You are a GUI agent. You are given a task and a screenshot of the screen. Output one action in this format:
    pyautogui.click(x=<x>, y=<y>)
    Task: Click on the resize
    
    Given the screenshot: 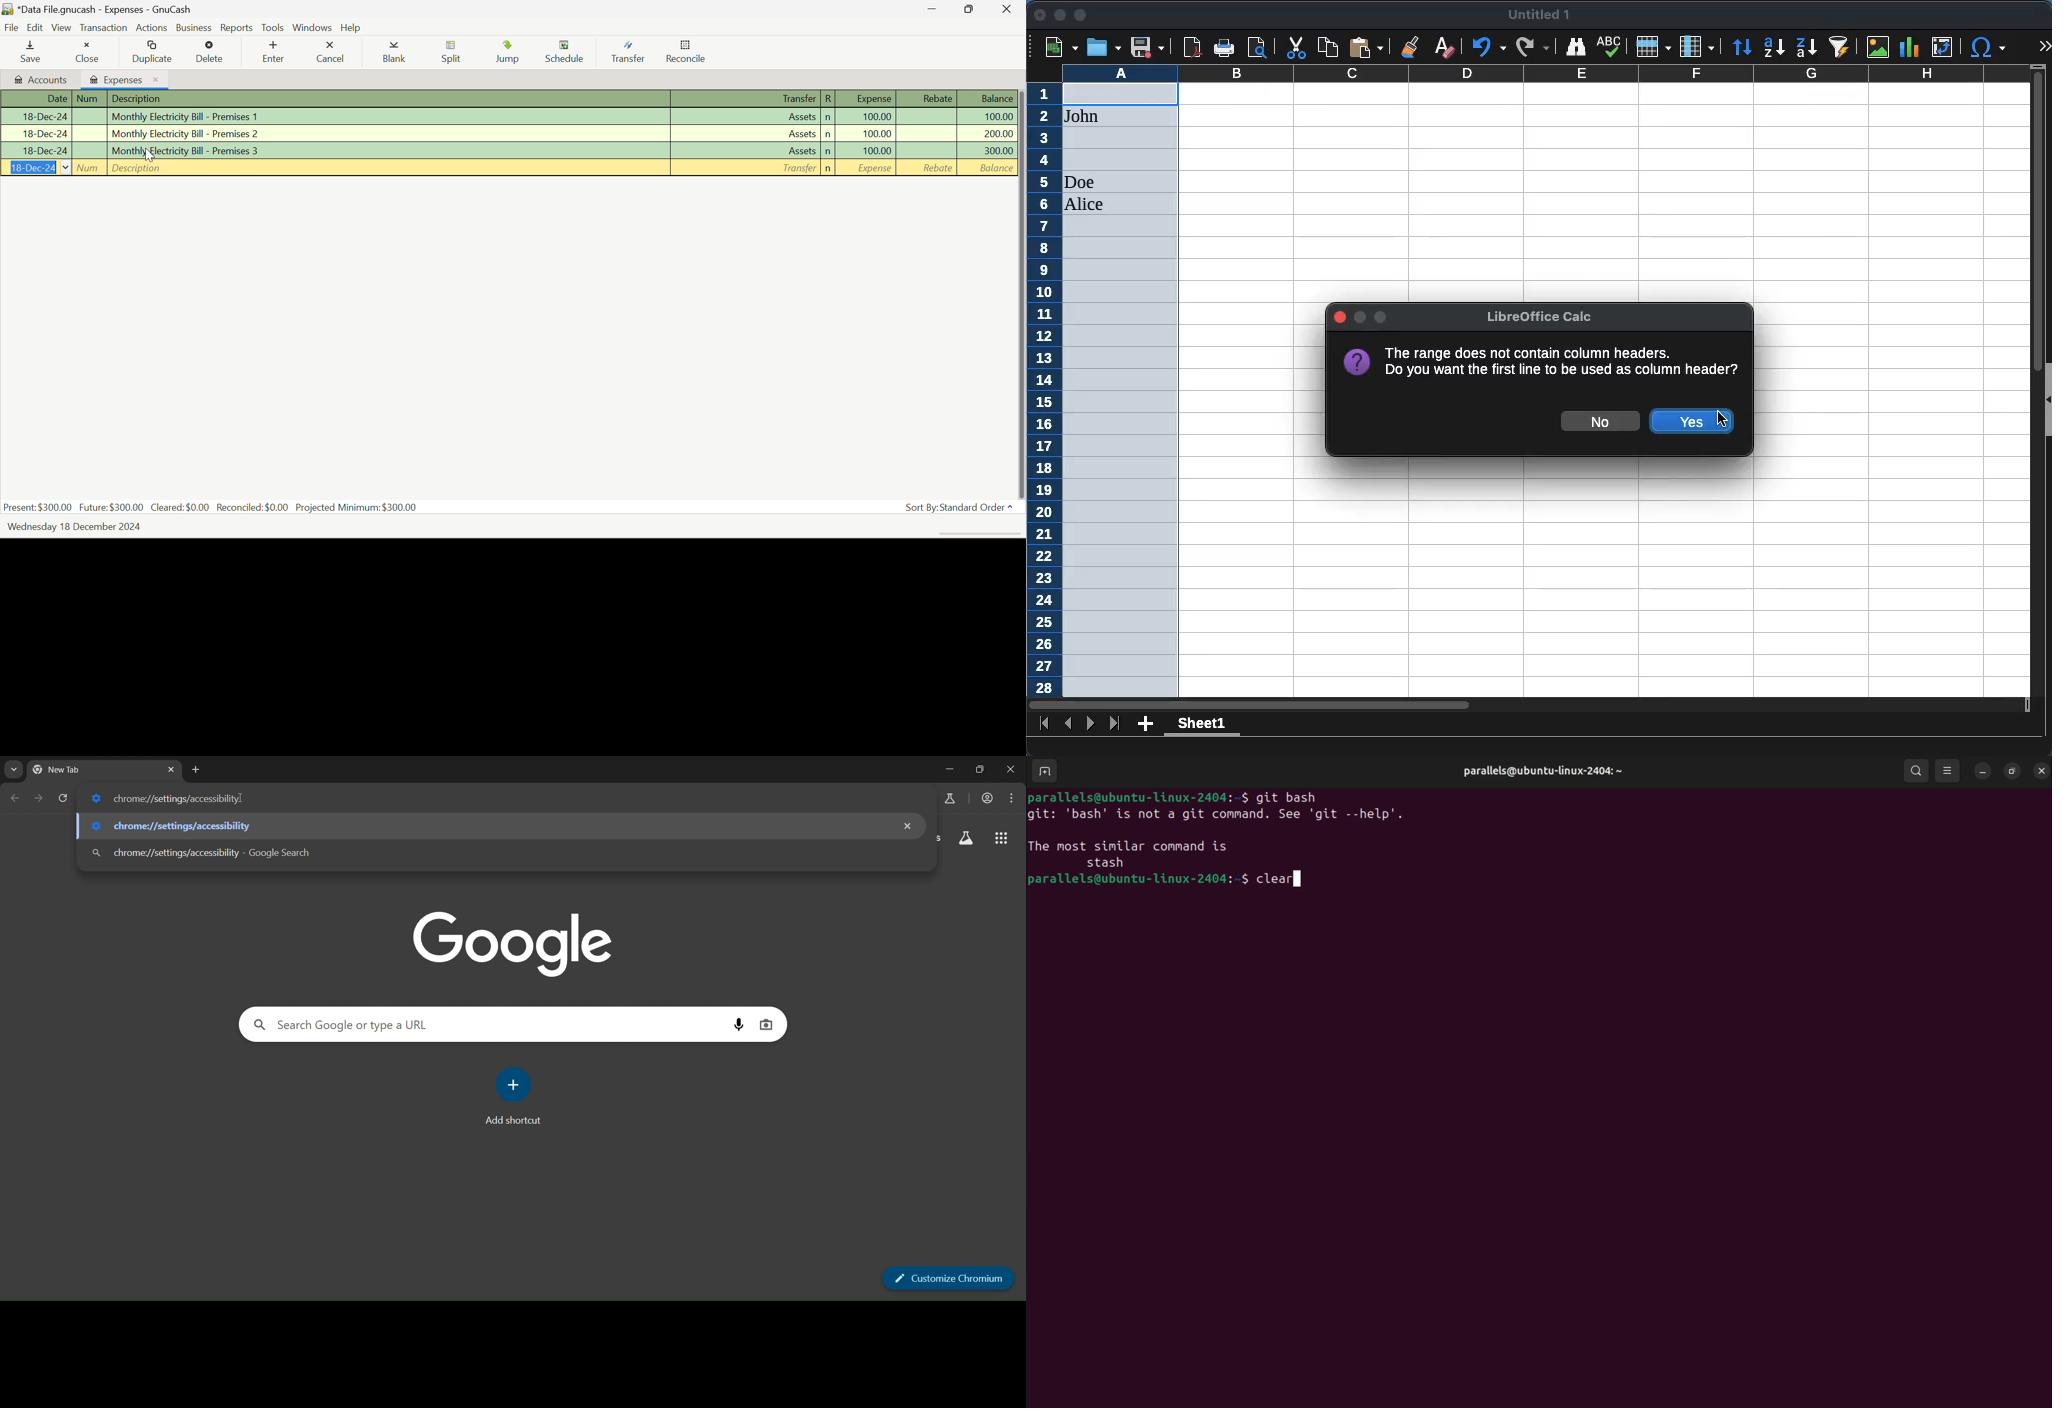 What is the action you would take?
    pyautogui.click(x=2014, y=771)
    